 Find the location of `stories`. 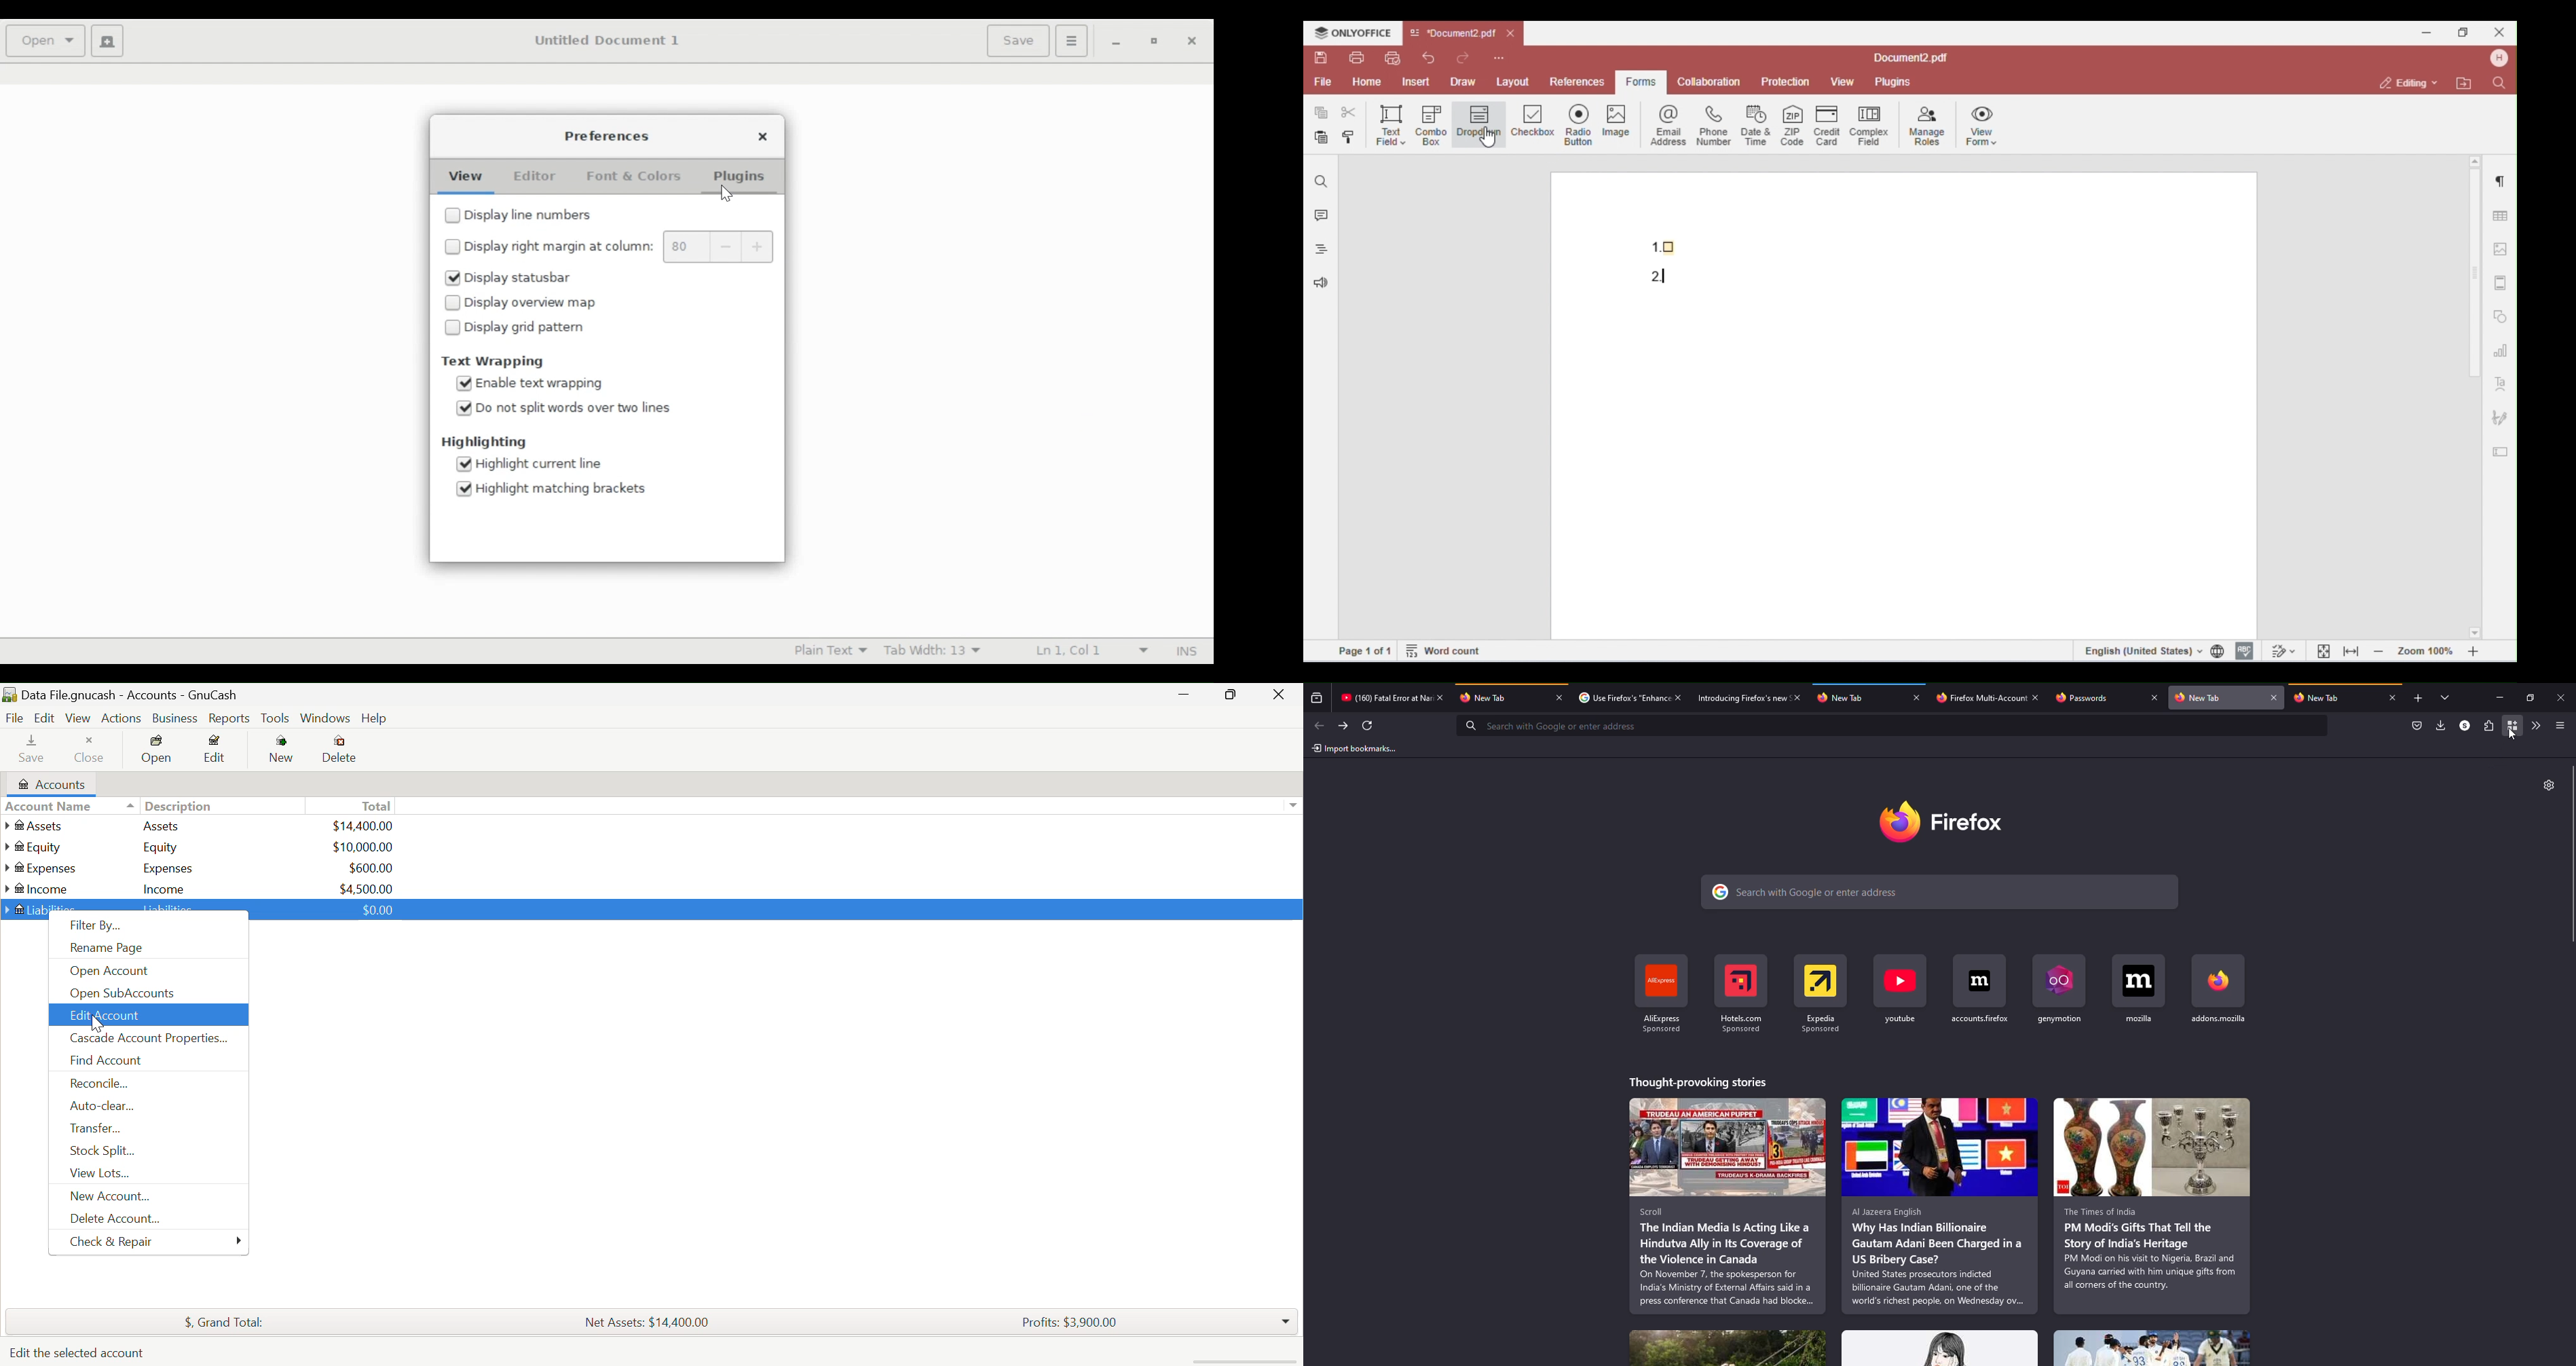

stories is located at coordinates (1728, 1206).